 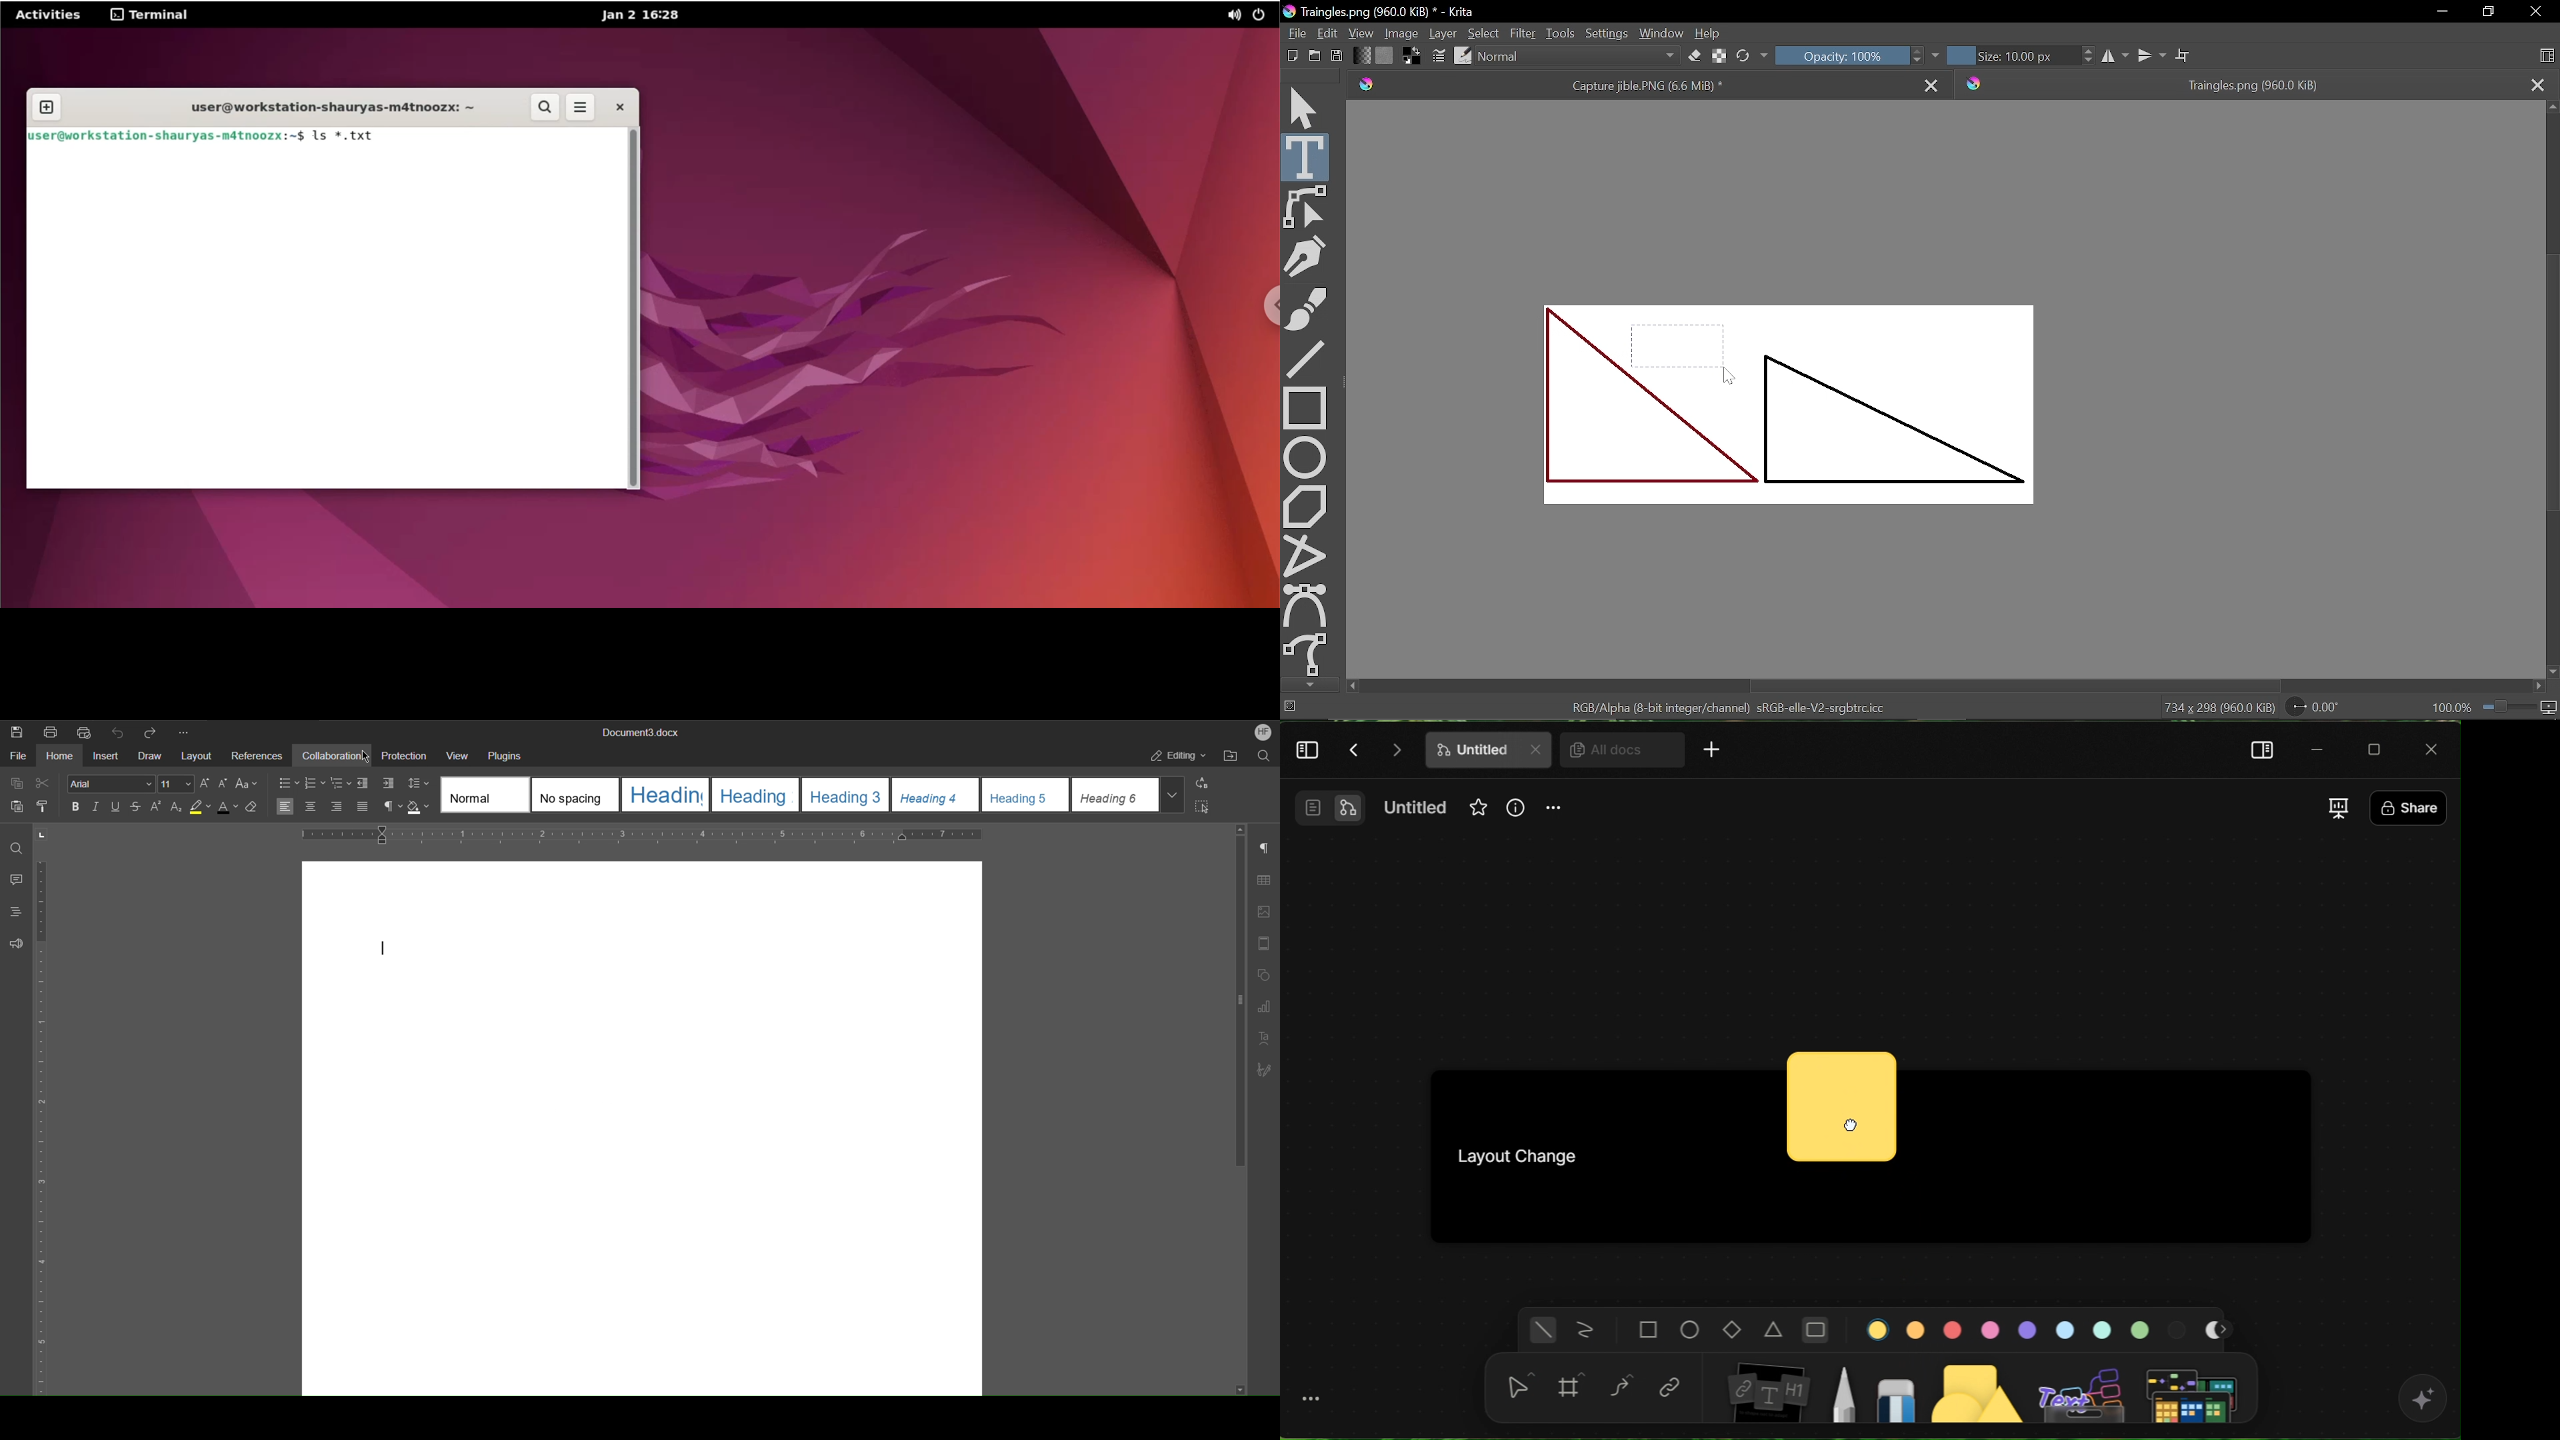 What do you see at coordinates (2324, 708) in the screenshot?
I see `Rotate` at bounding box center [2324, 708].